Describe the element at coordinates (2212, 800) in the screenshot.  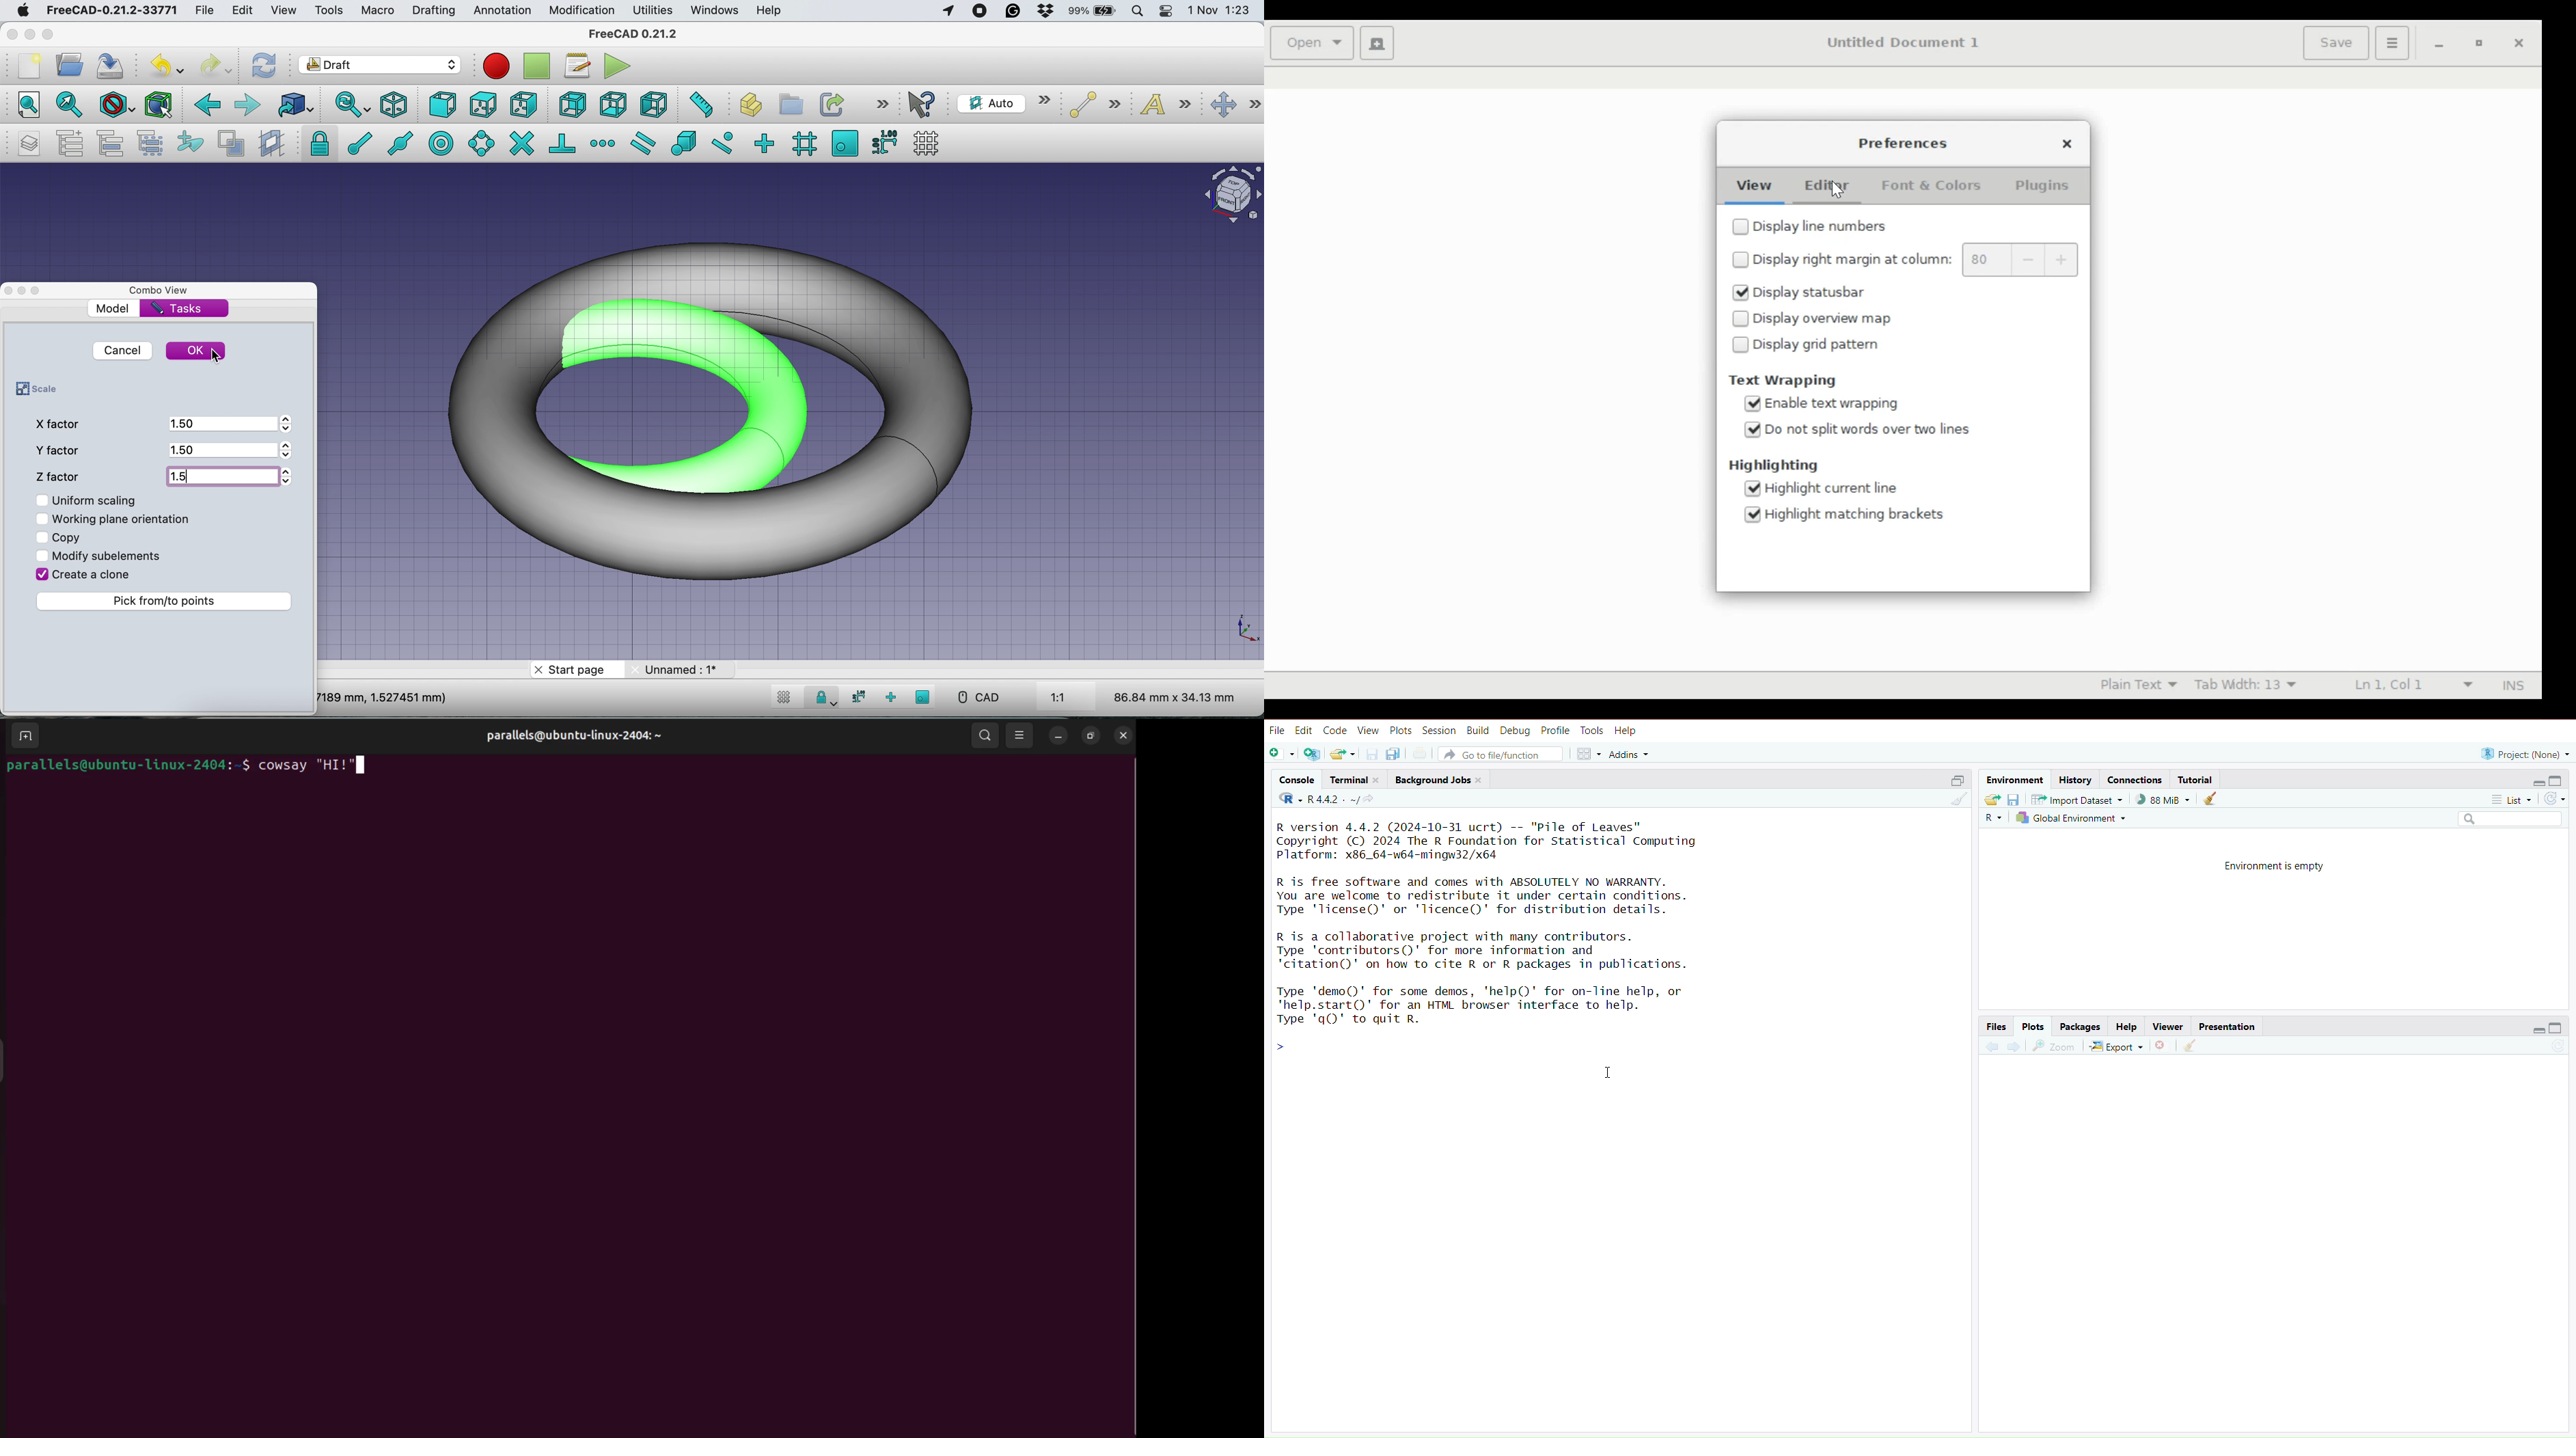
I see `clear object from workspace` at that location.